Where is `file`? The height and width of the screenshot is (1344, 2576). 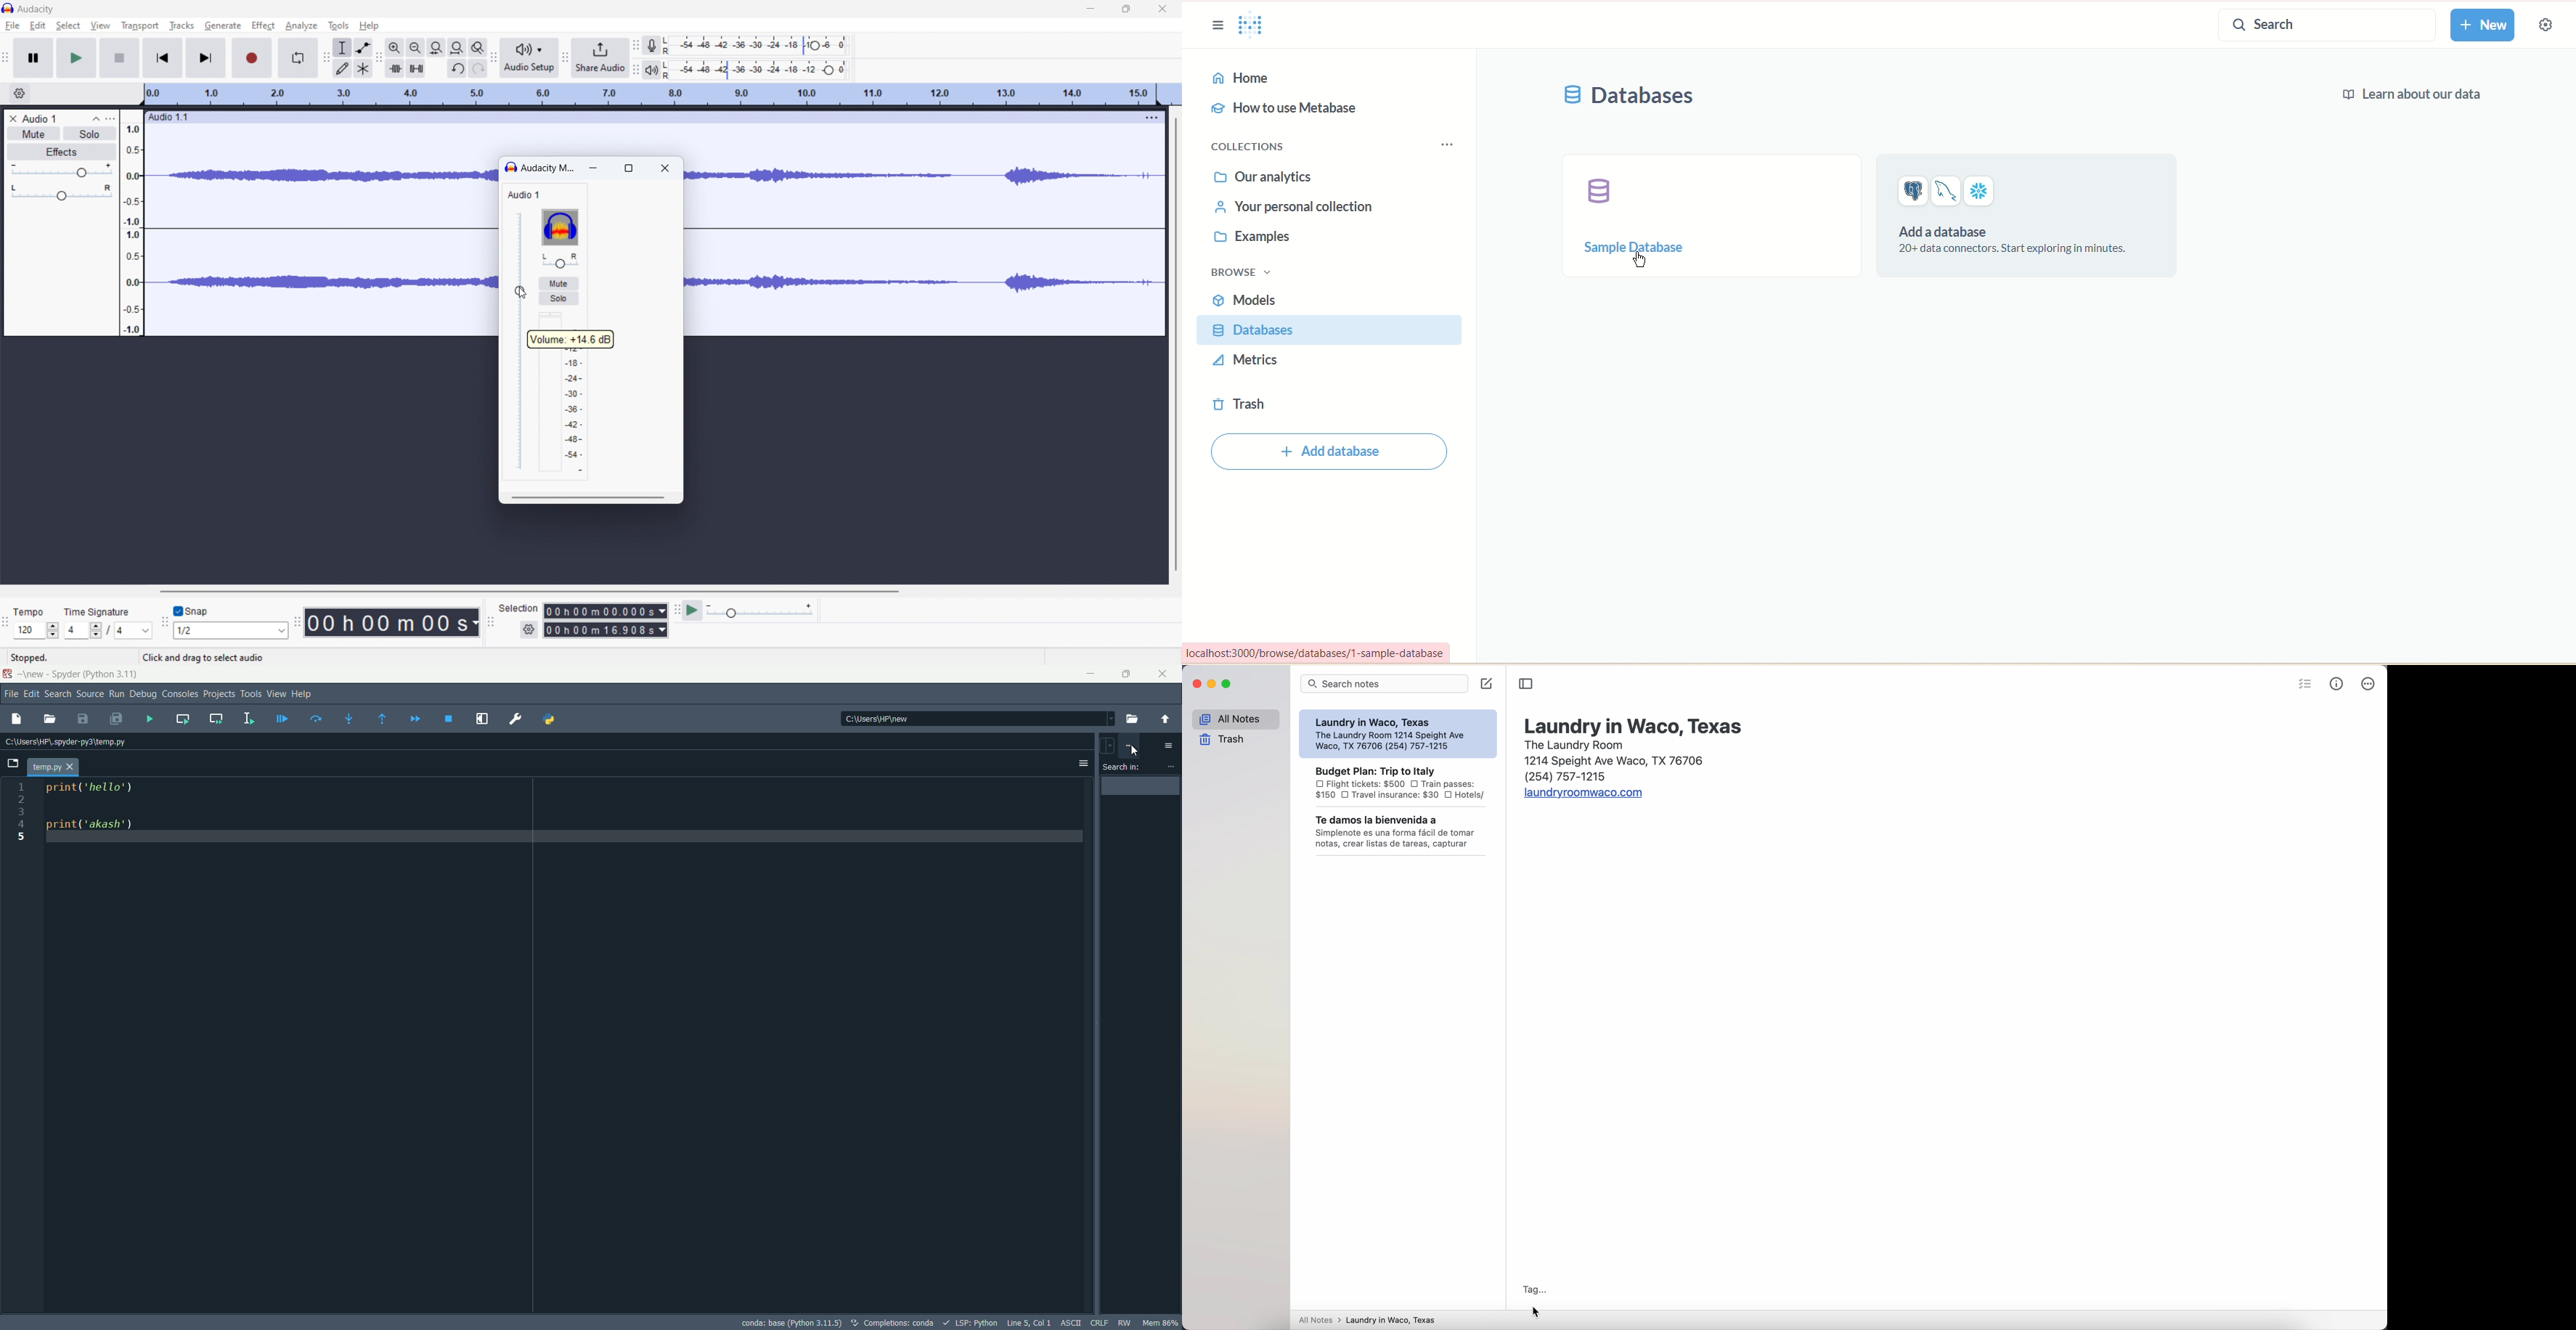
file is located at coordinates (13, 26).